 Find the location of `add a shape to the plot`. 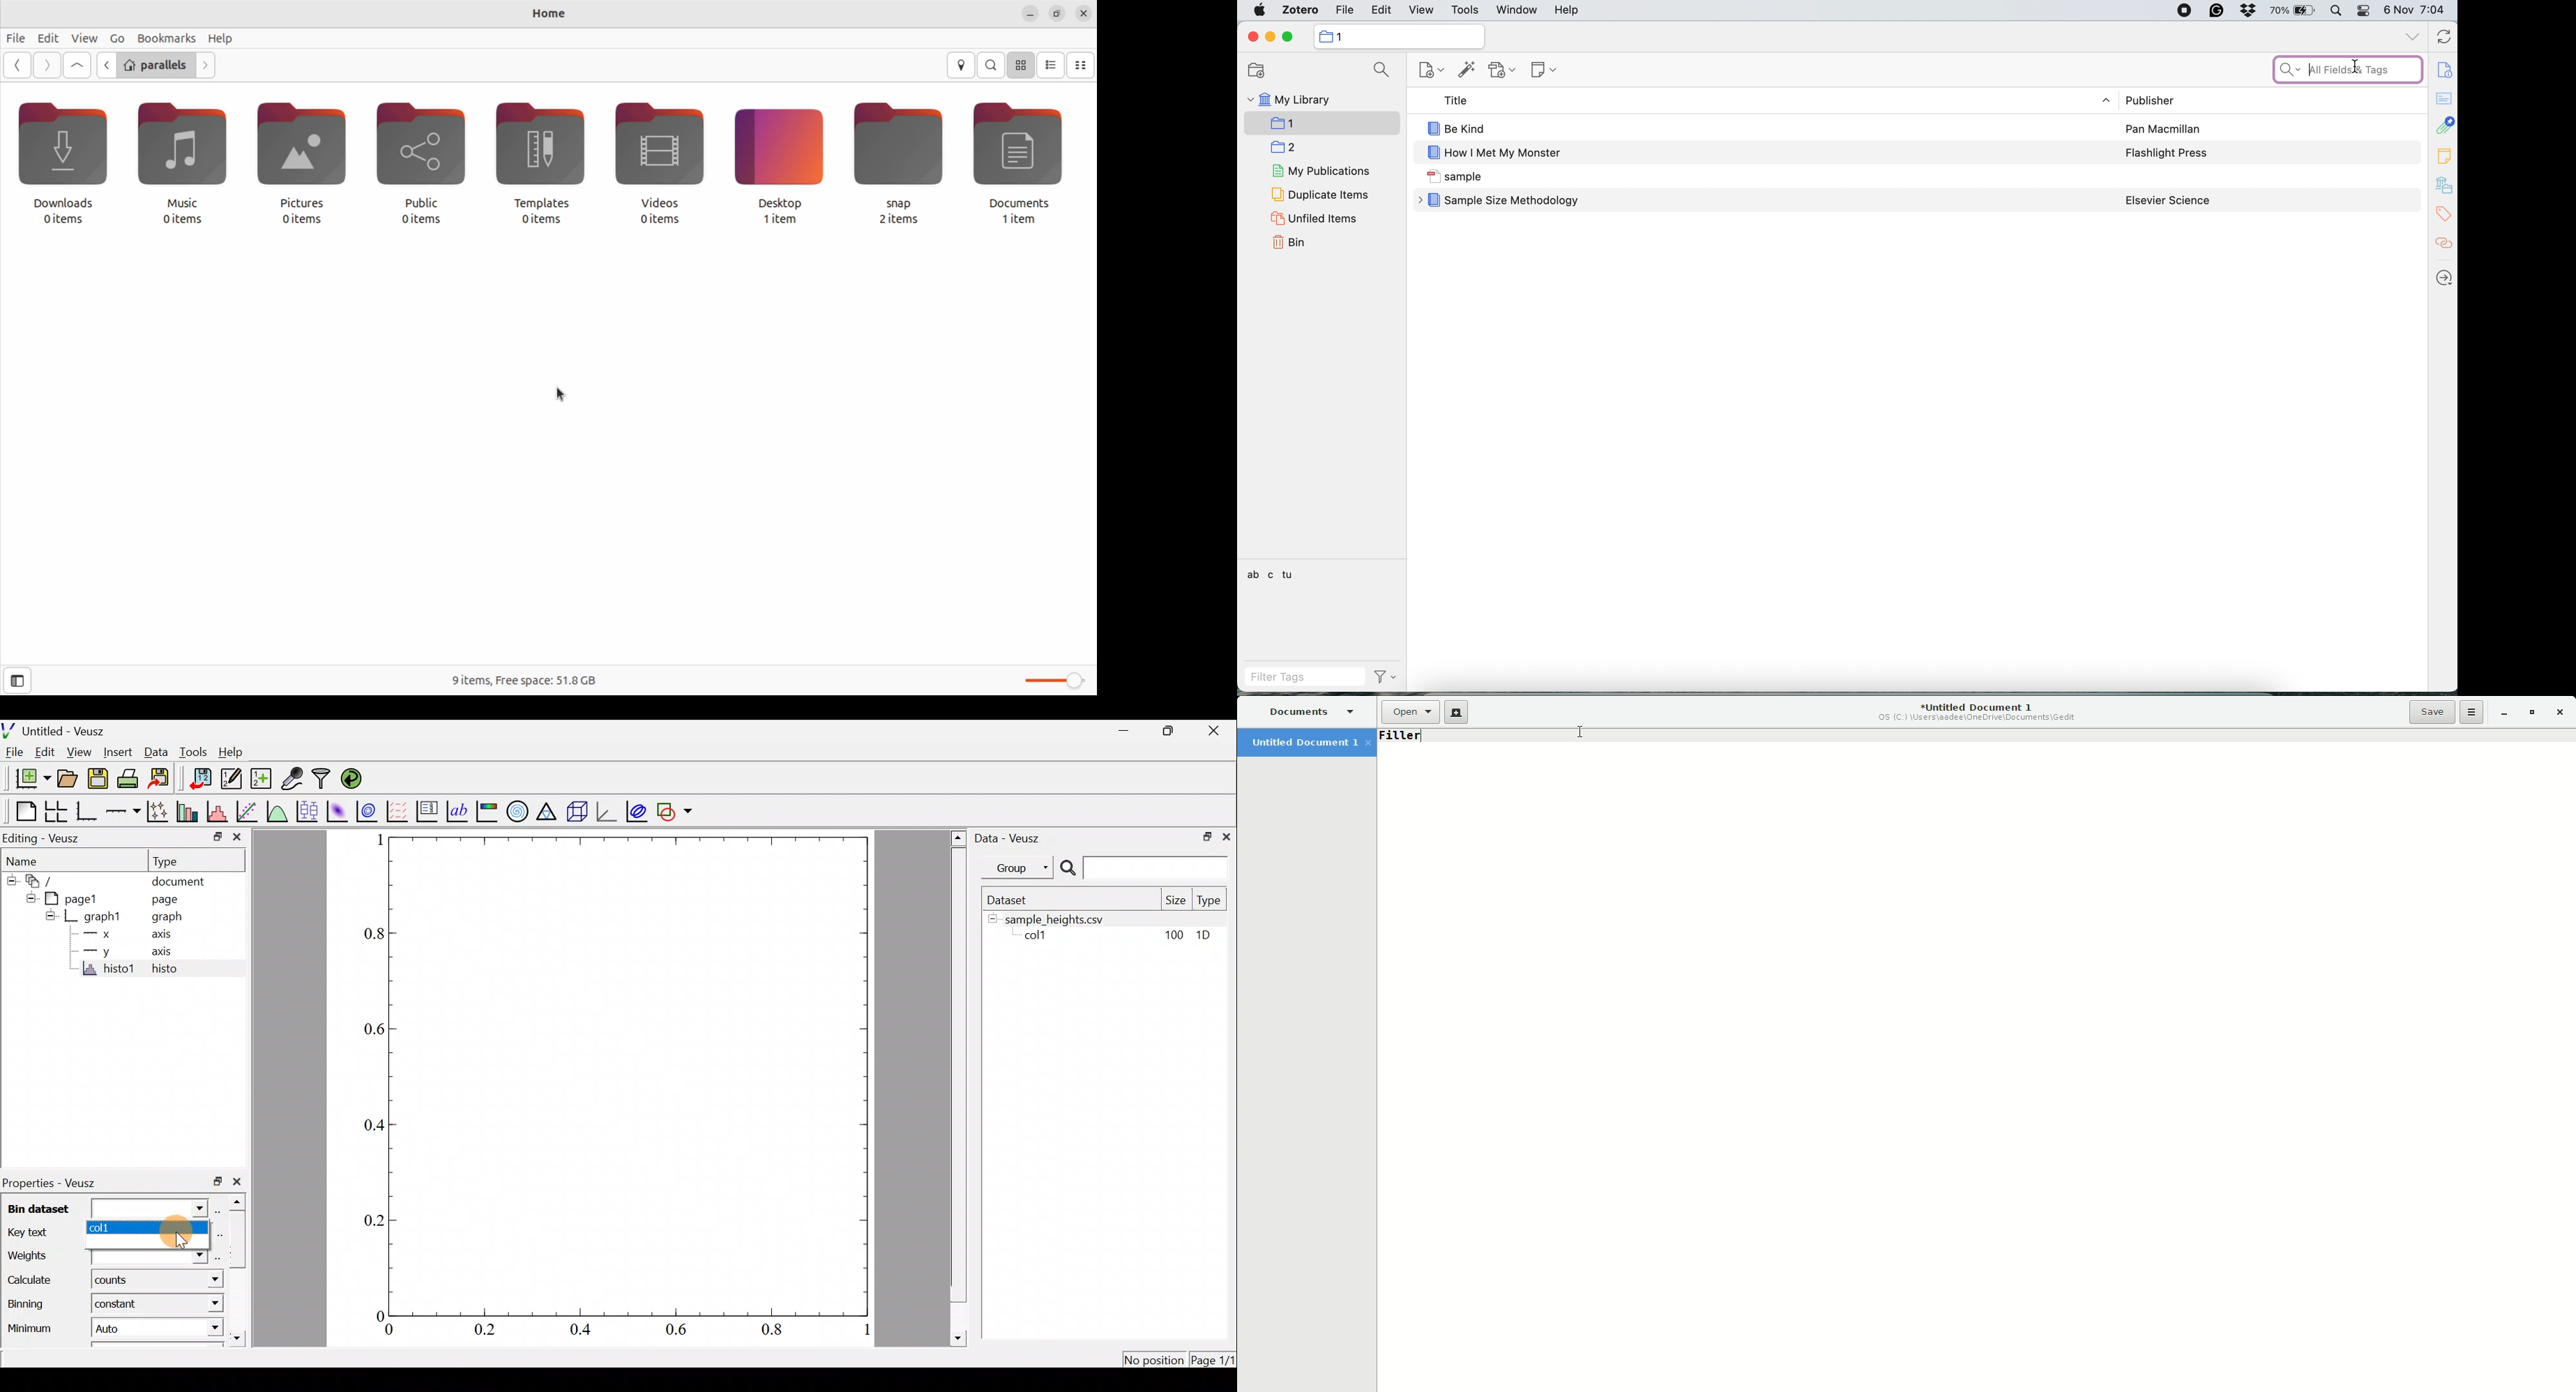

add a shape to the plot is located at coordinates (675, 810).